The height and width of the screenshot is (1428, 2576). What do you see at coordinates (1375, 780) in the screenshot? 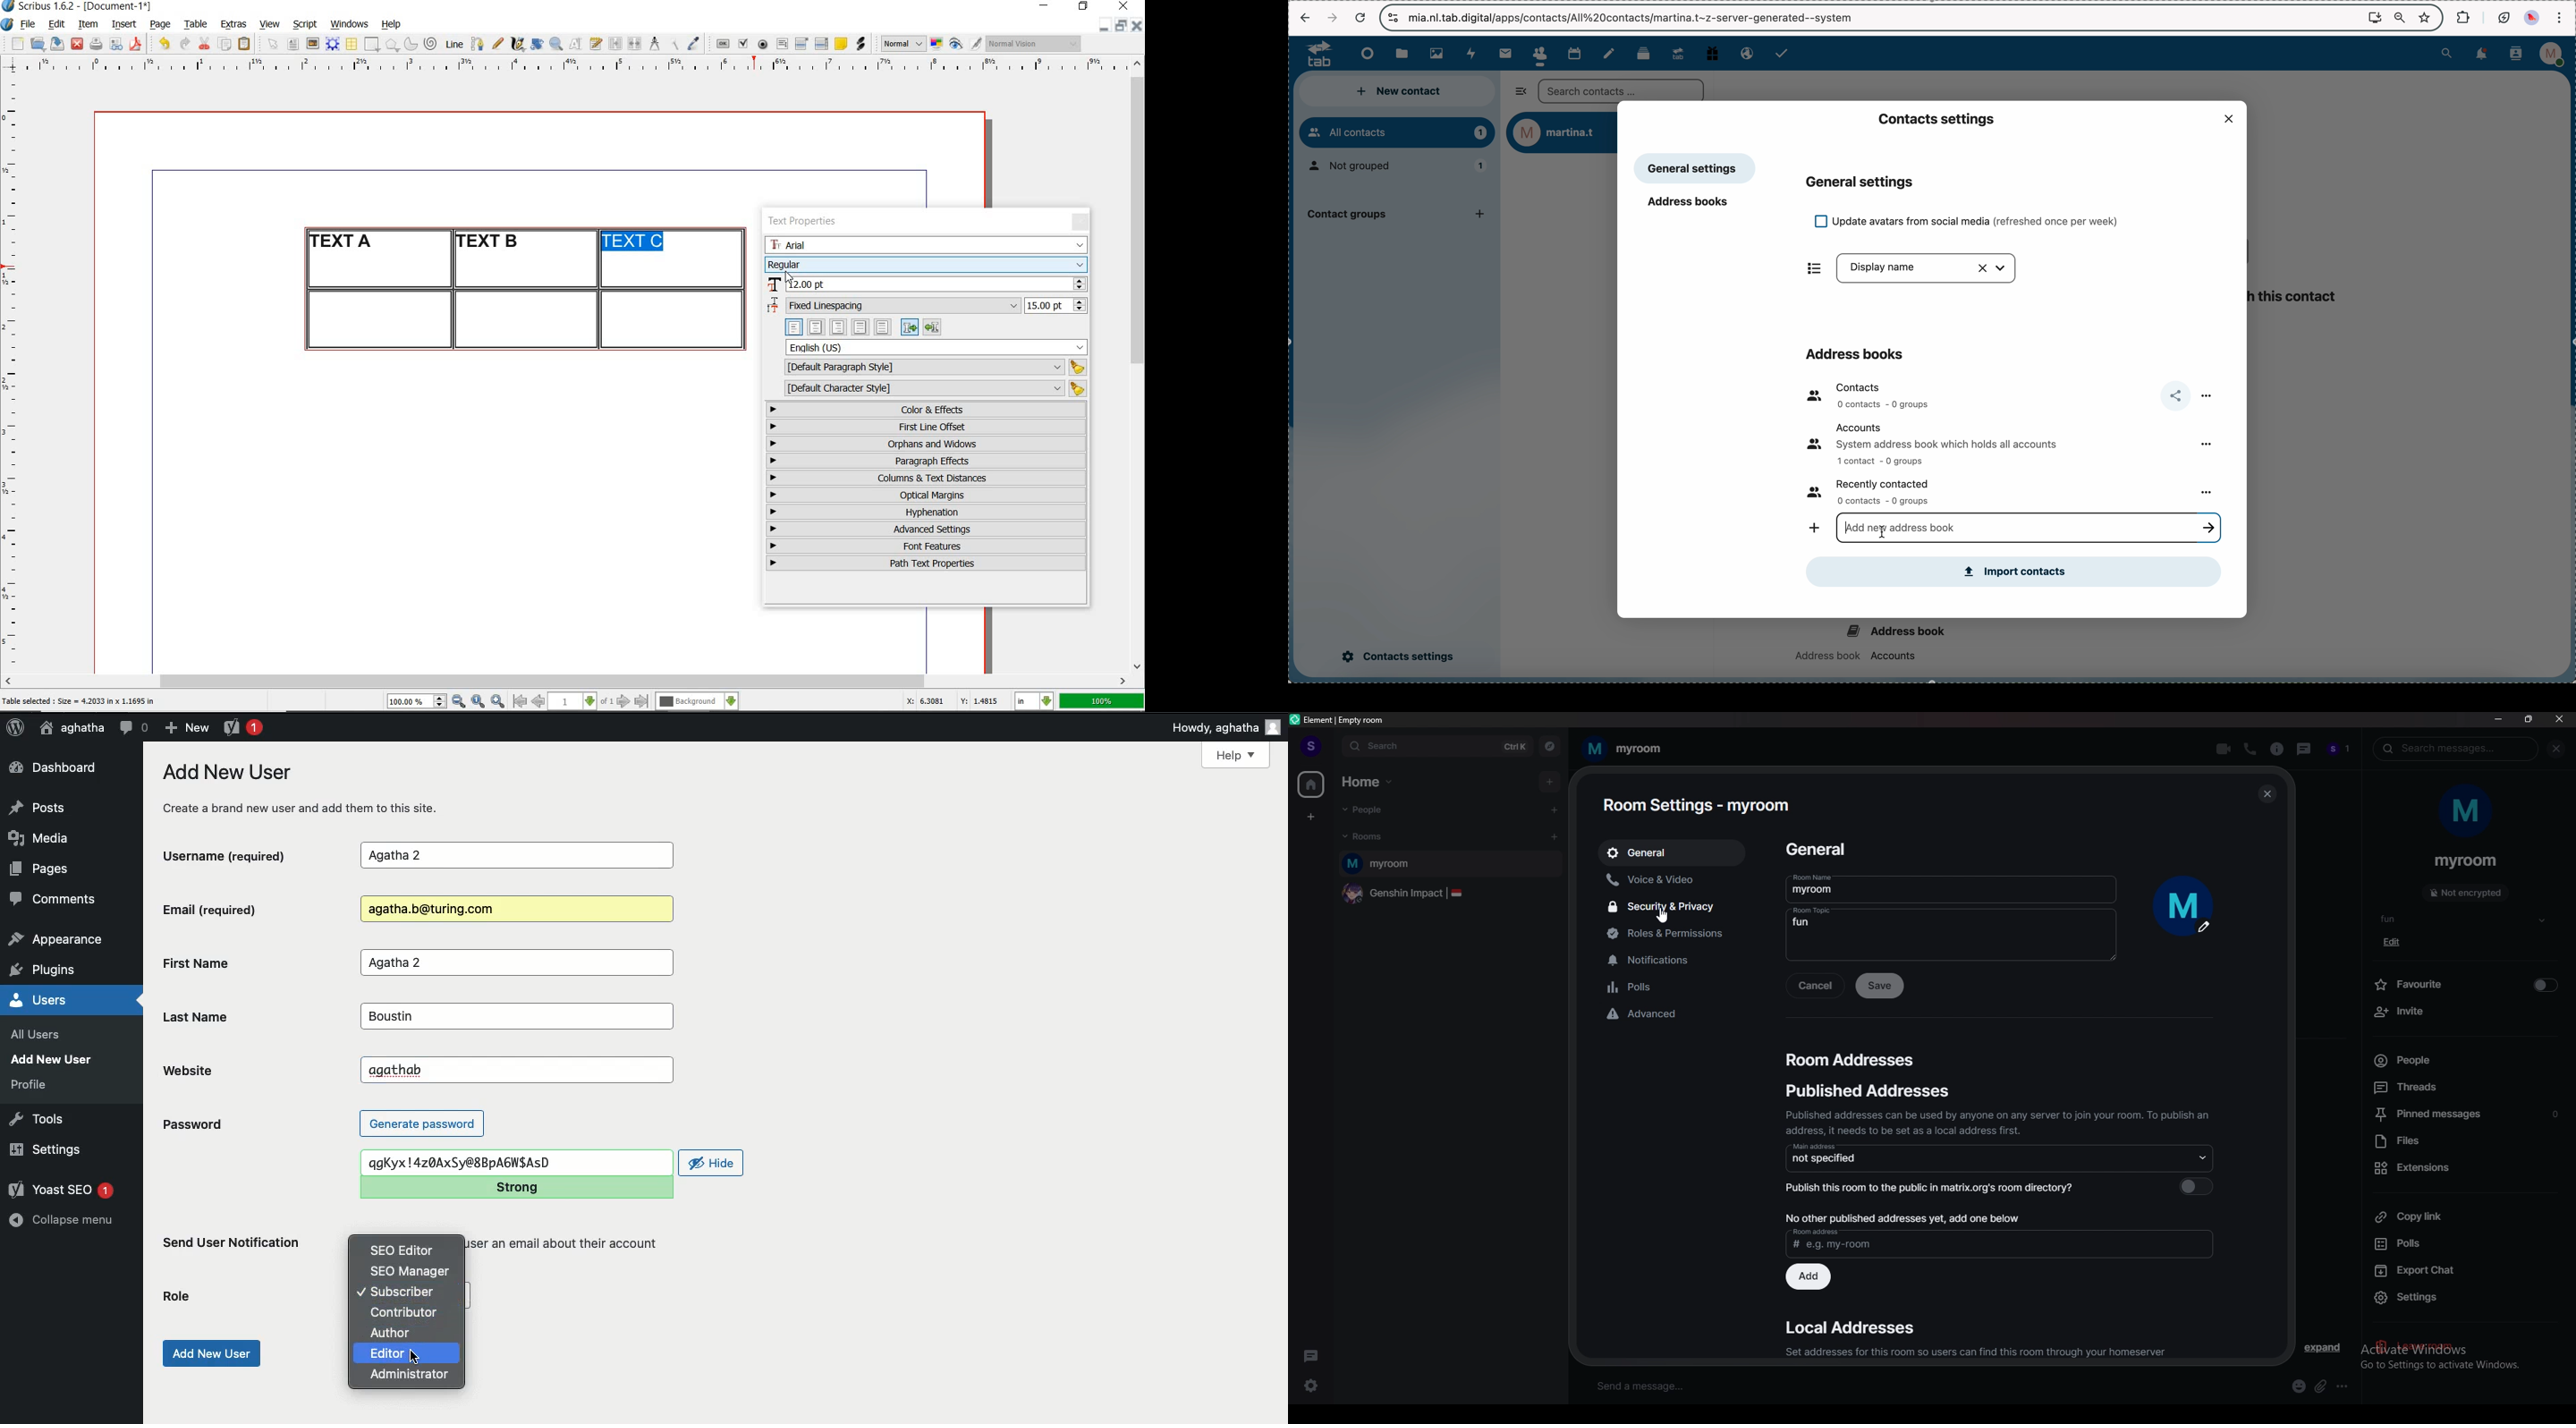
I see `home` at bounding box center [1375, 780].